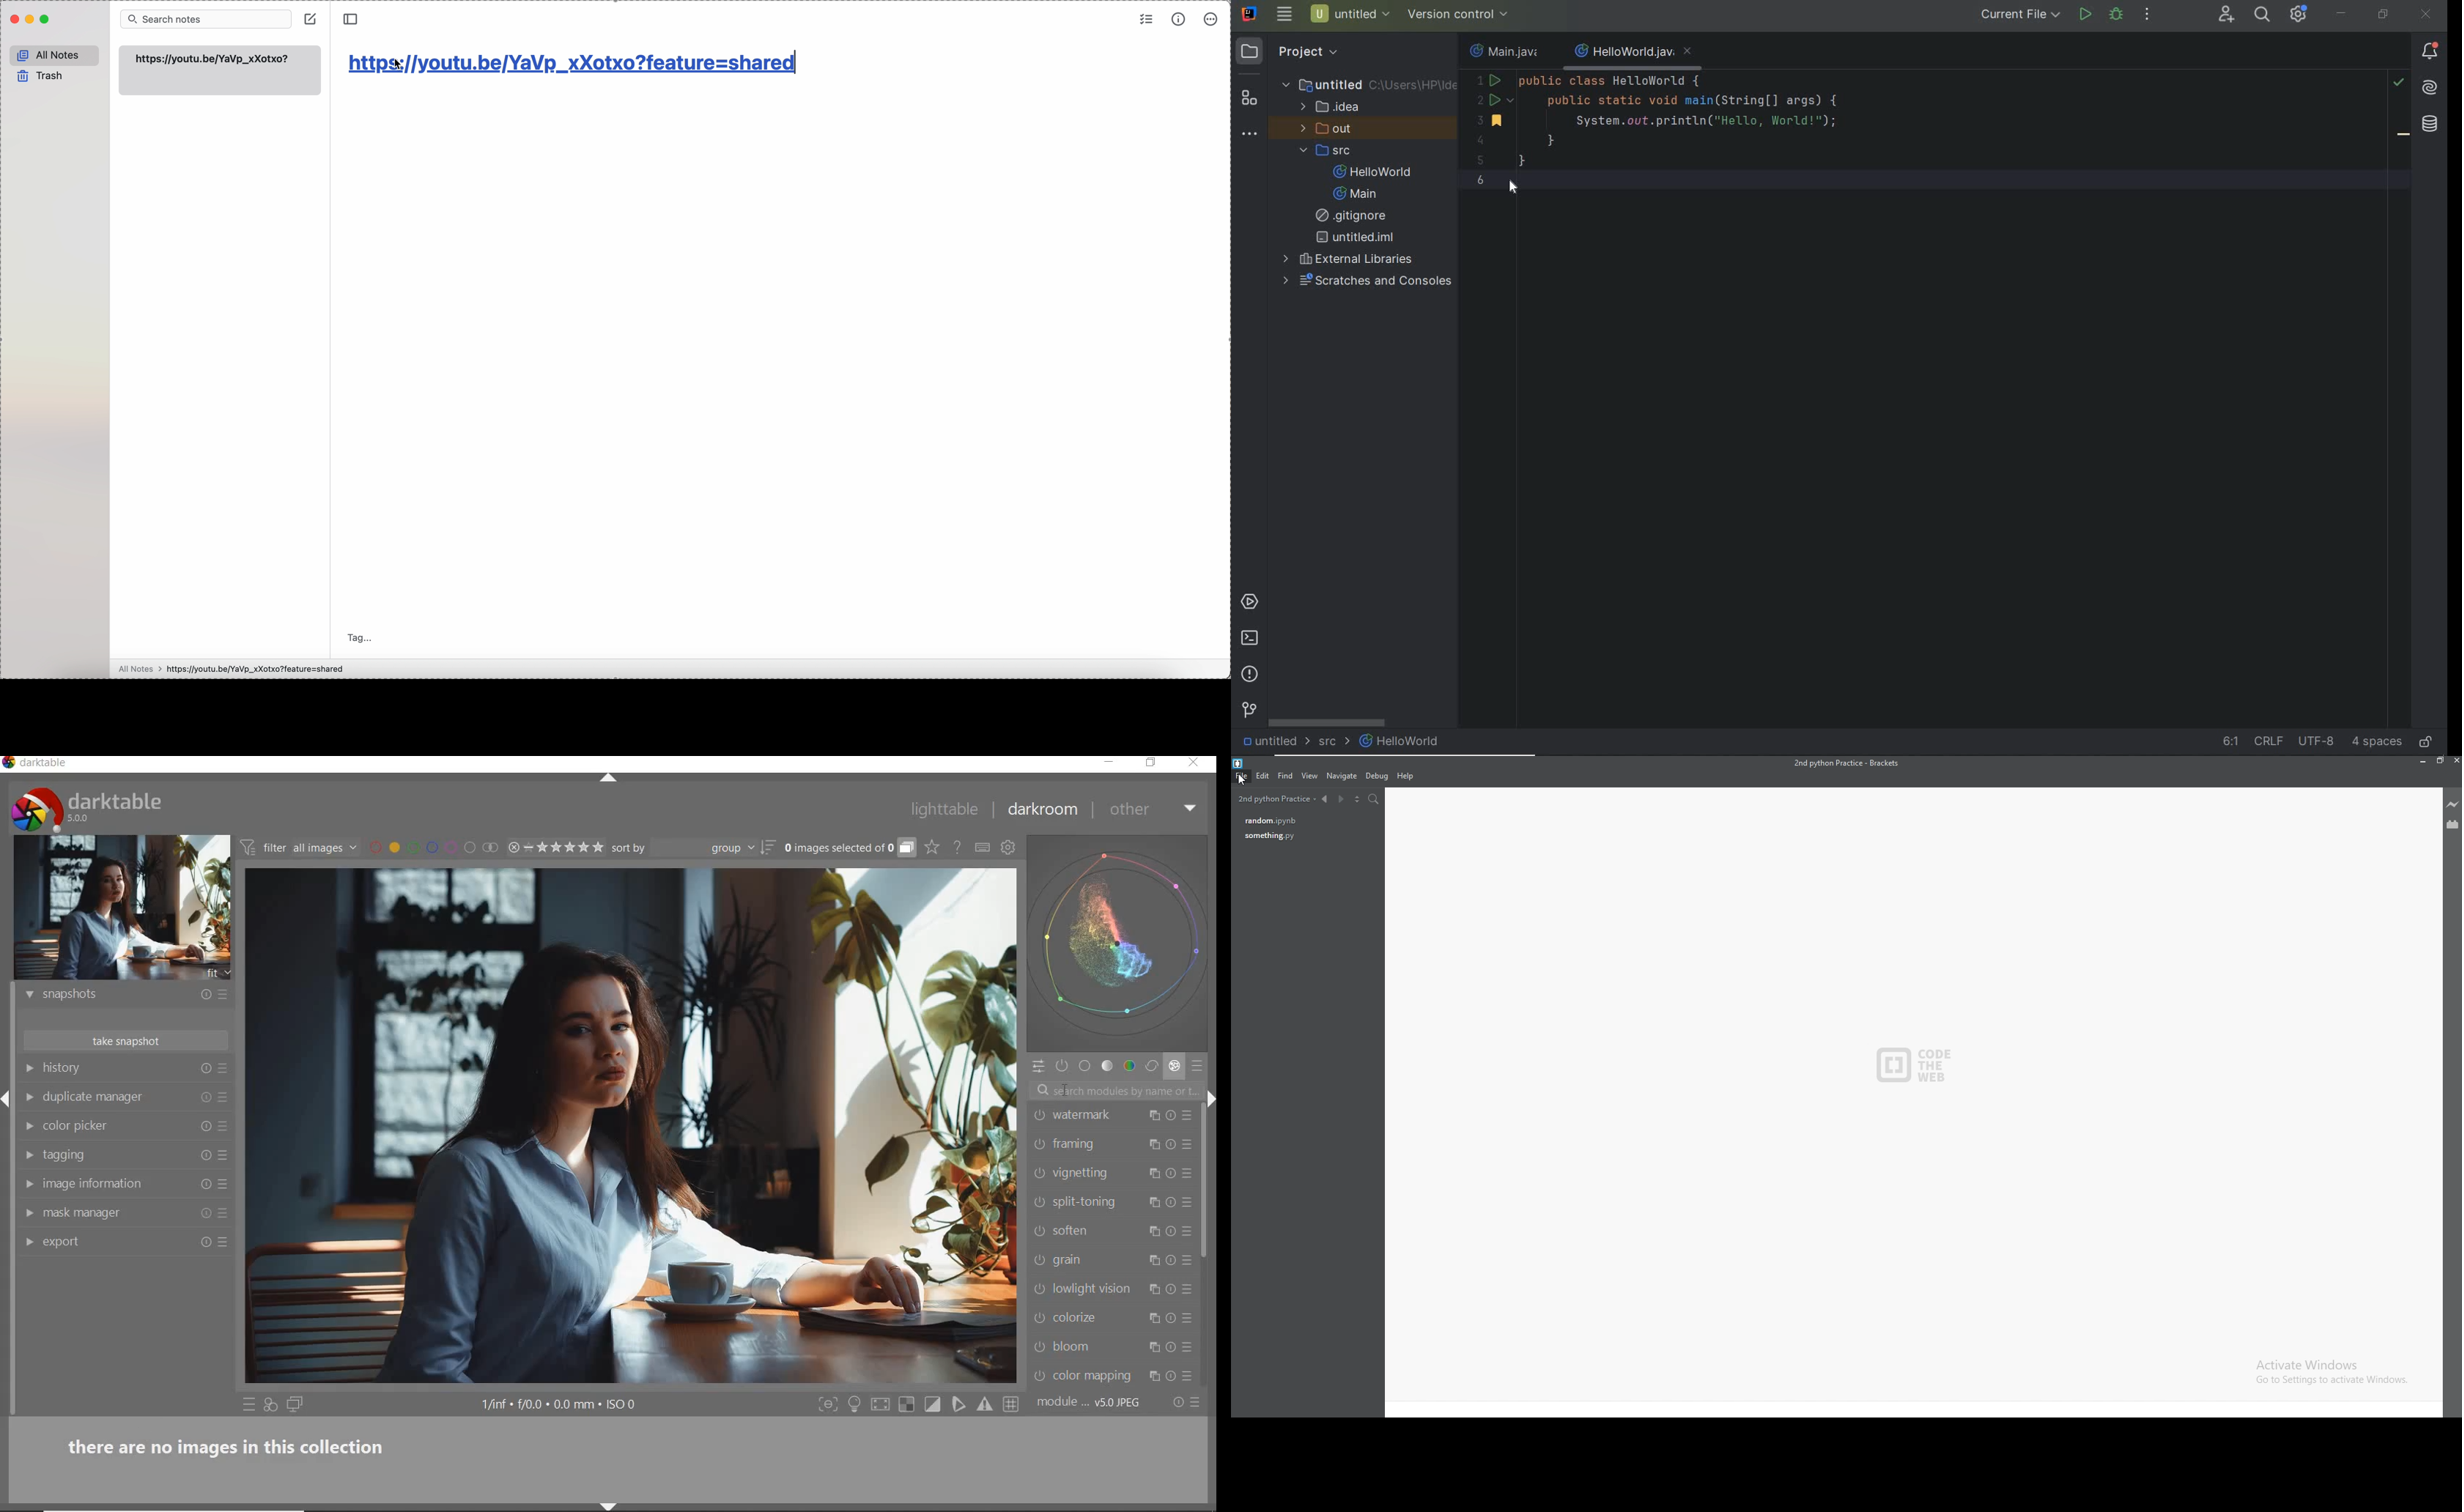  What do you see at coordinates (555, 848) in the screenshot?
I see `range rating of selected image` at bounding box center [555, 848].